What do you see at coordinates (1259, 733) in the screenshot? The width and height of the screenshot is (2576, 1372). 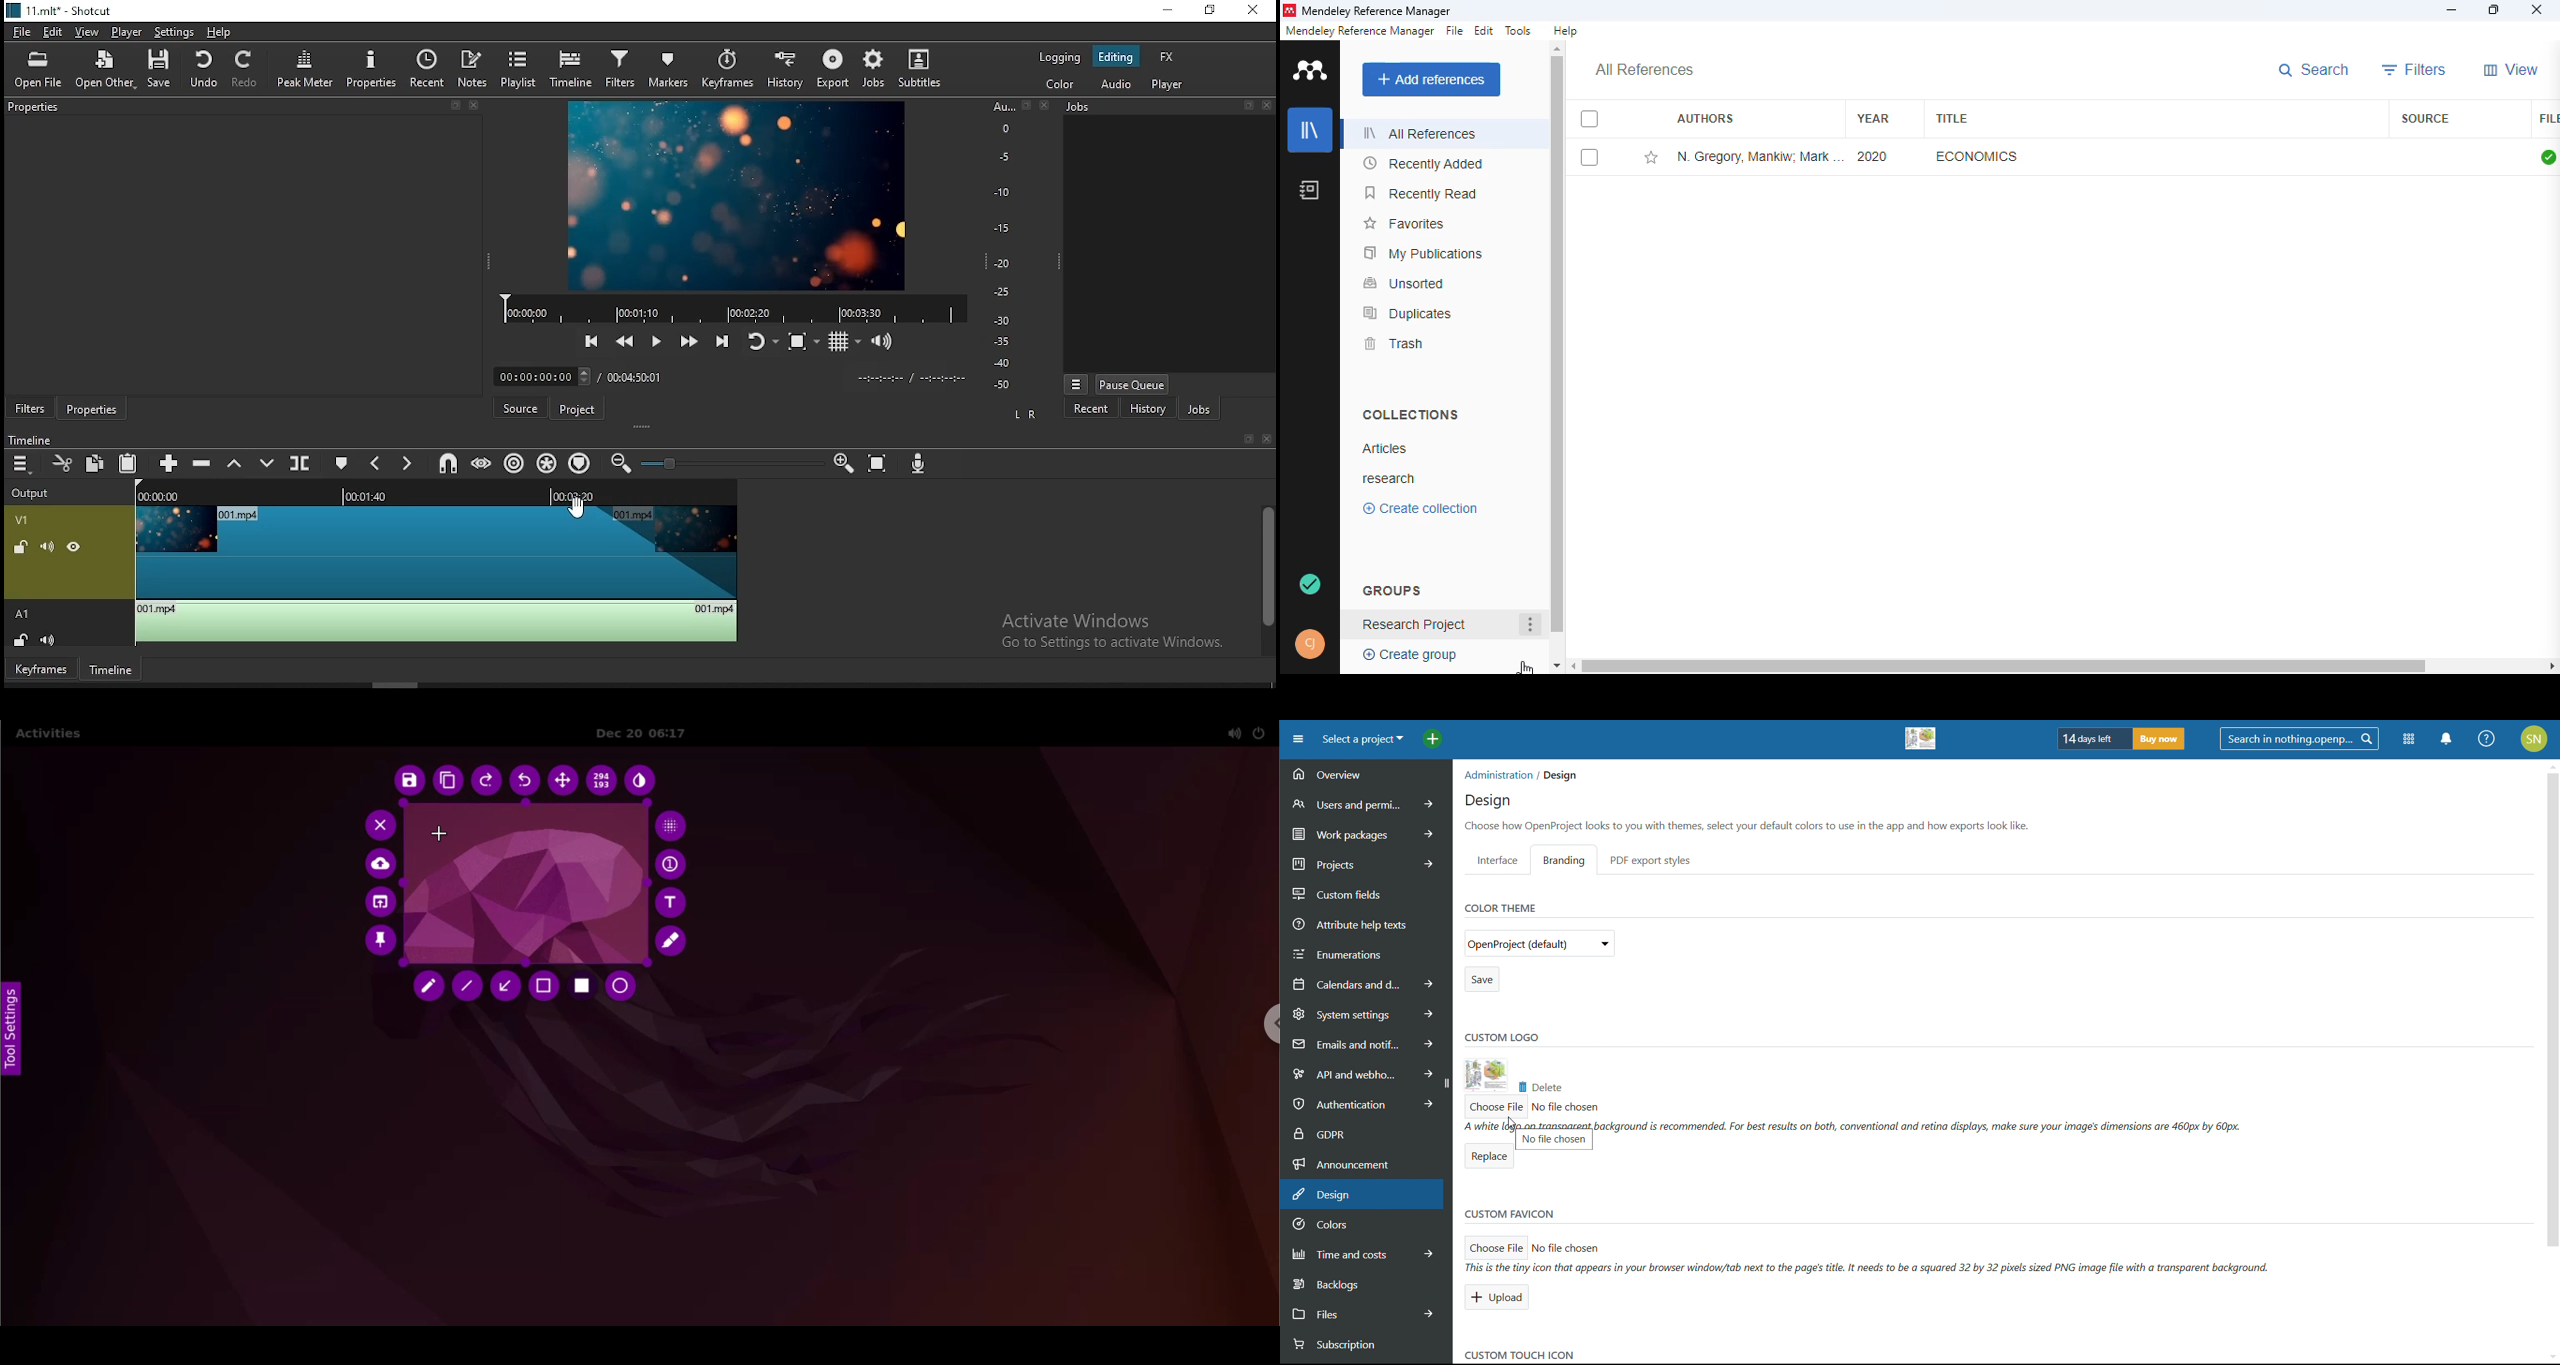 I see `power options` at bounding box center [1259, 733].